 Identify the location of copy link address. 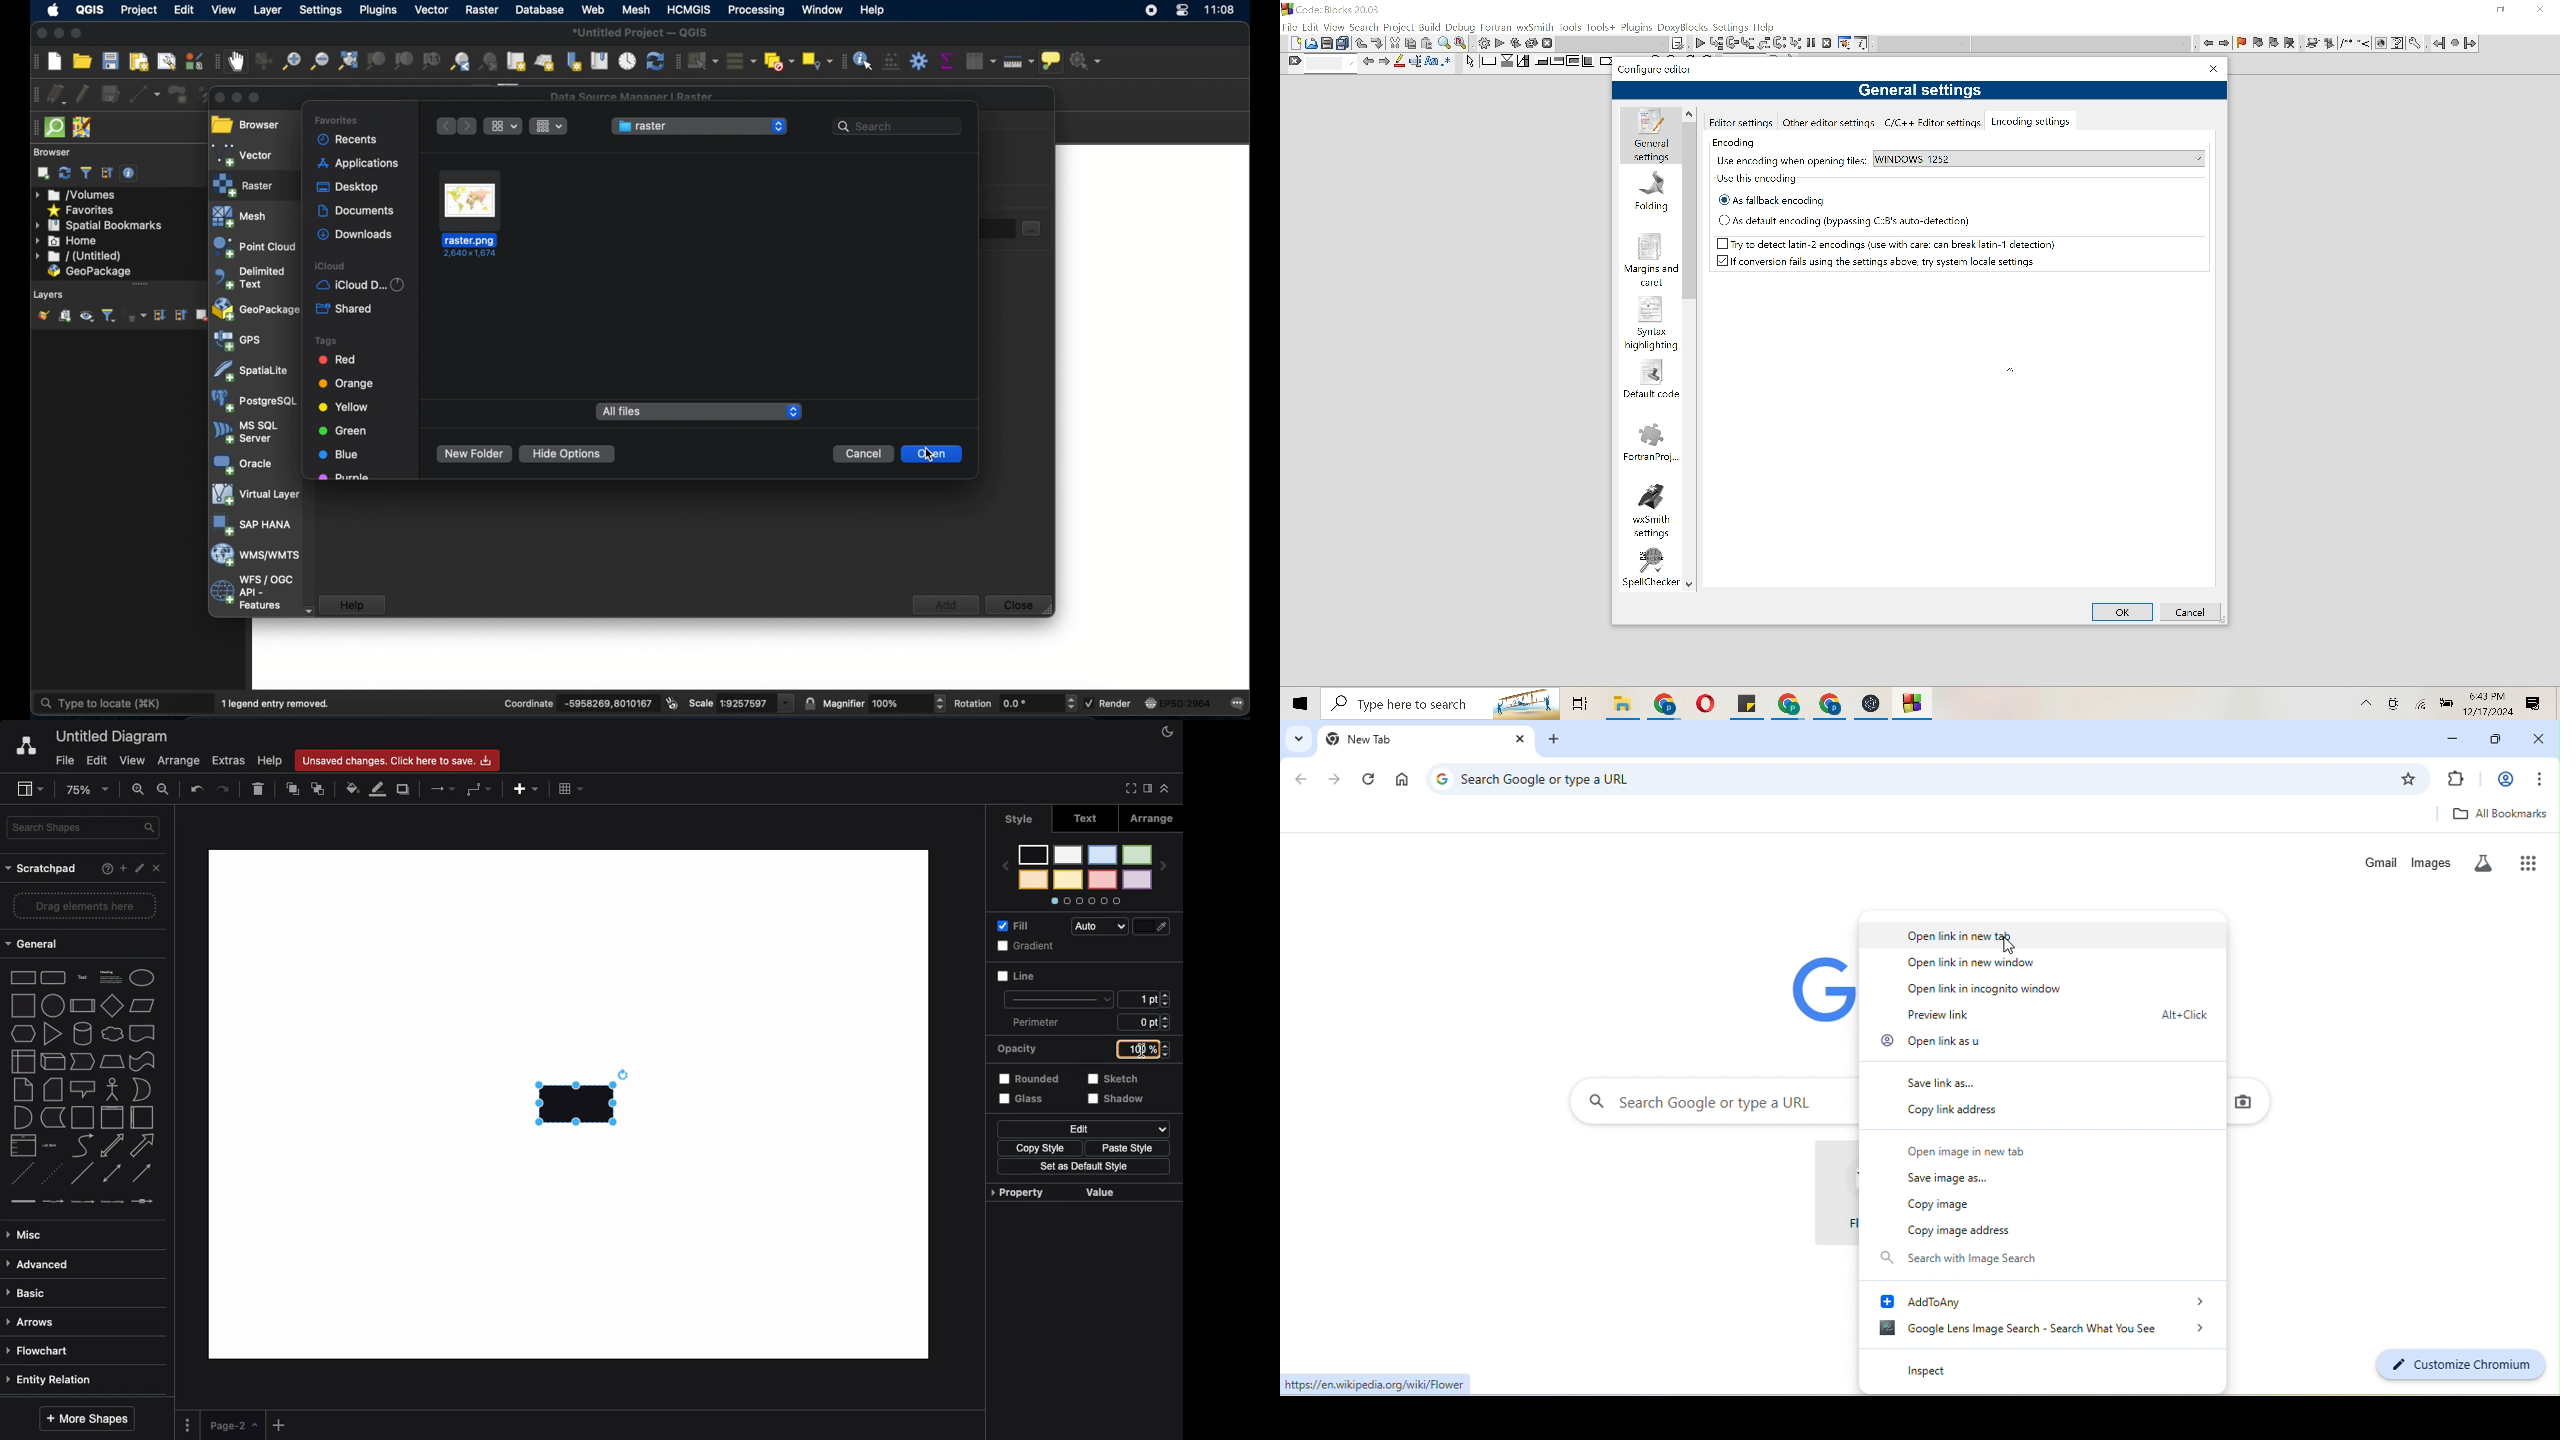
(1962, 1111).